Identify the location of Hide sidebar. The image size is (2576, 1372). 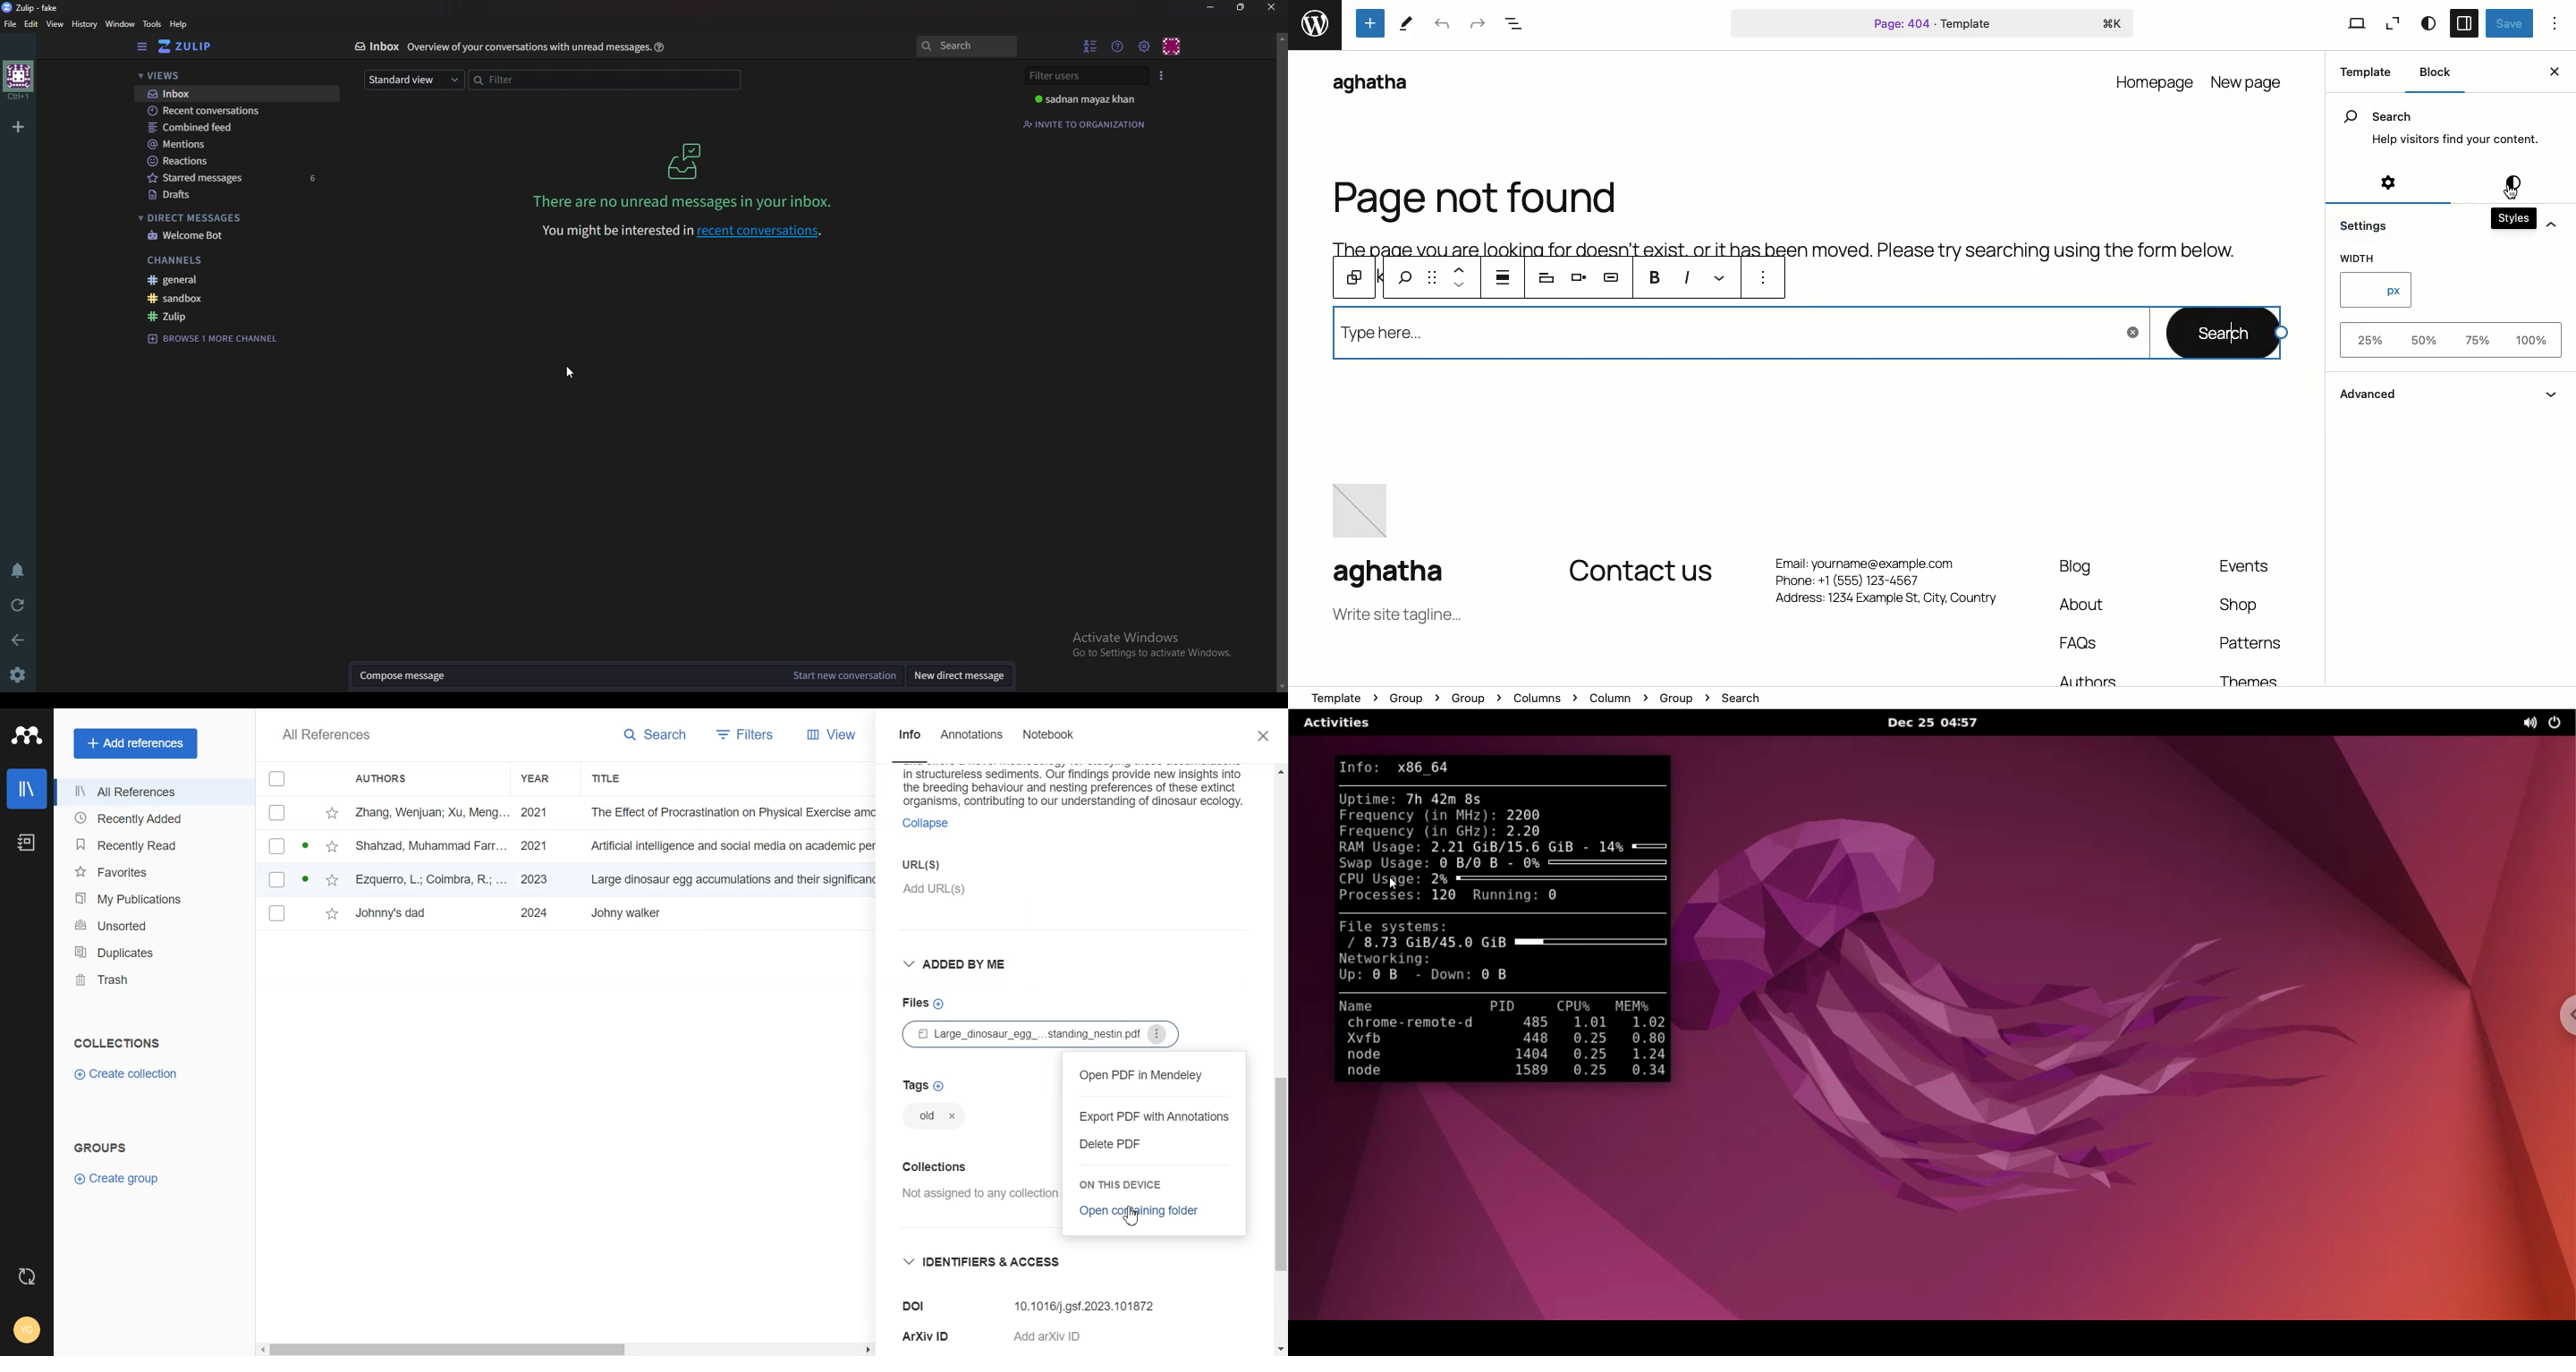
(142, 48).